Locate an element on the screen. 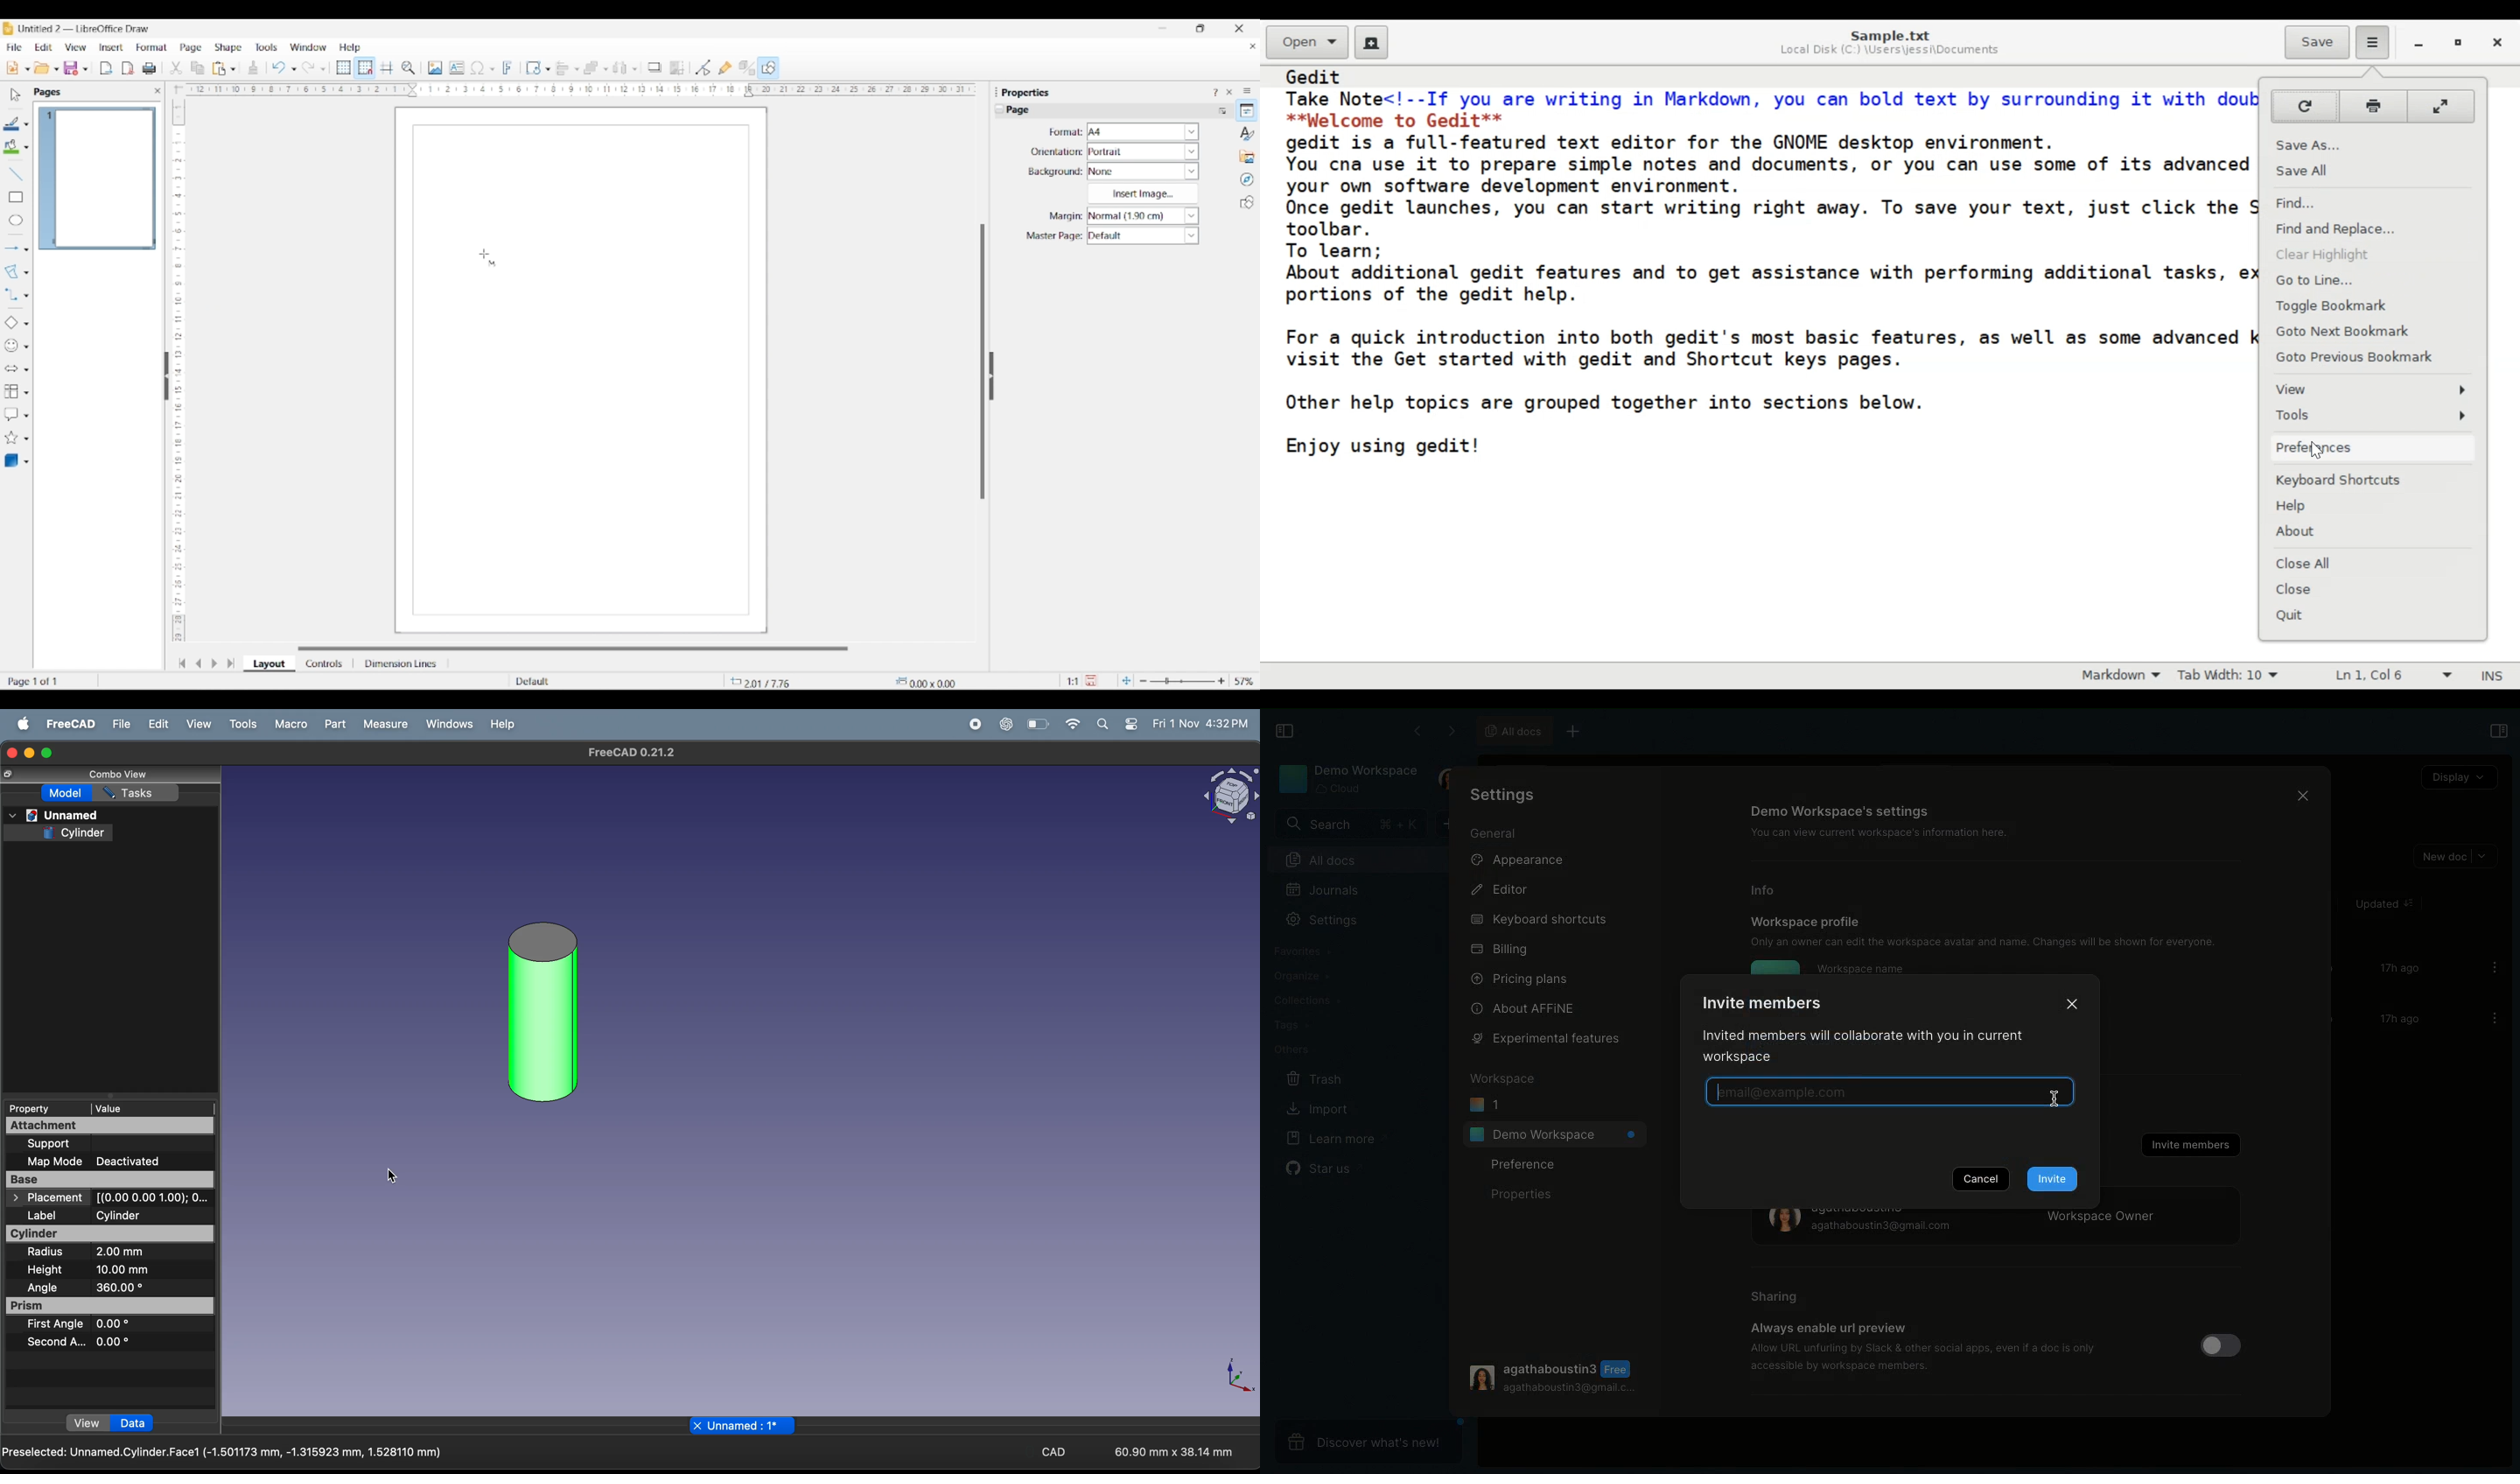  measure is located at coordinates (385, 724).